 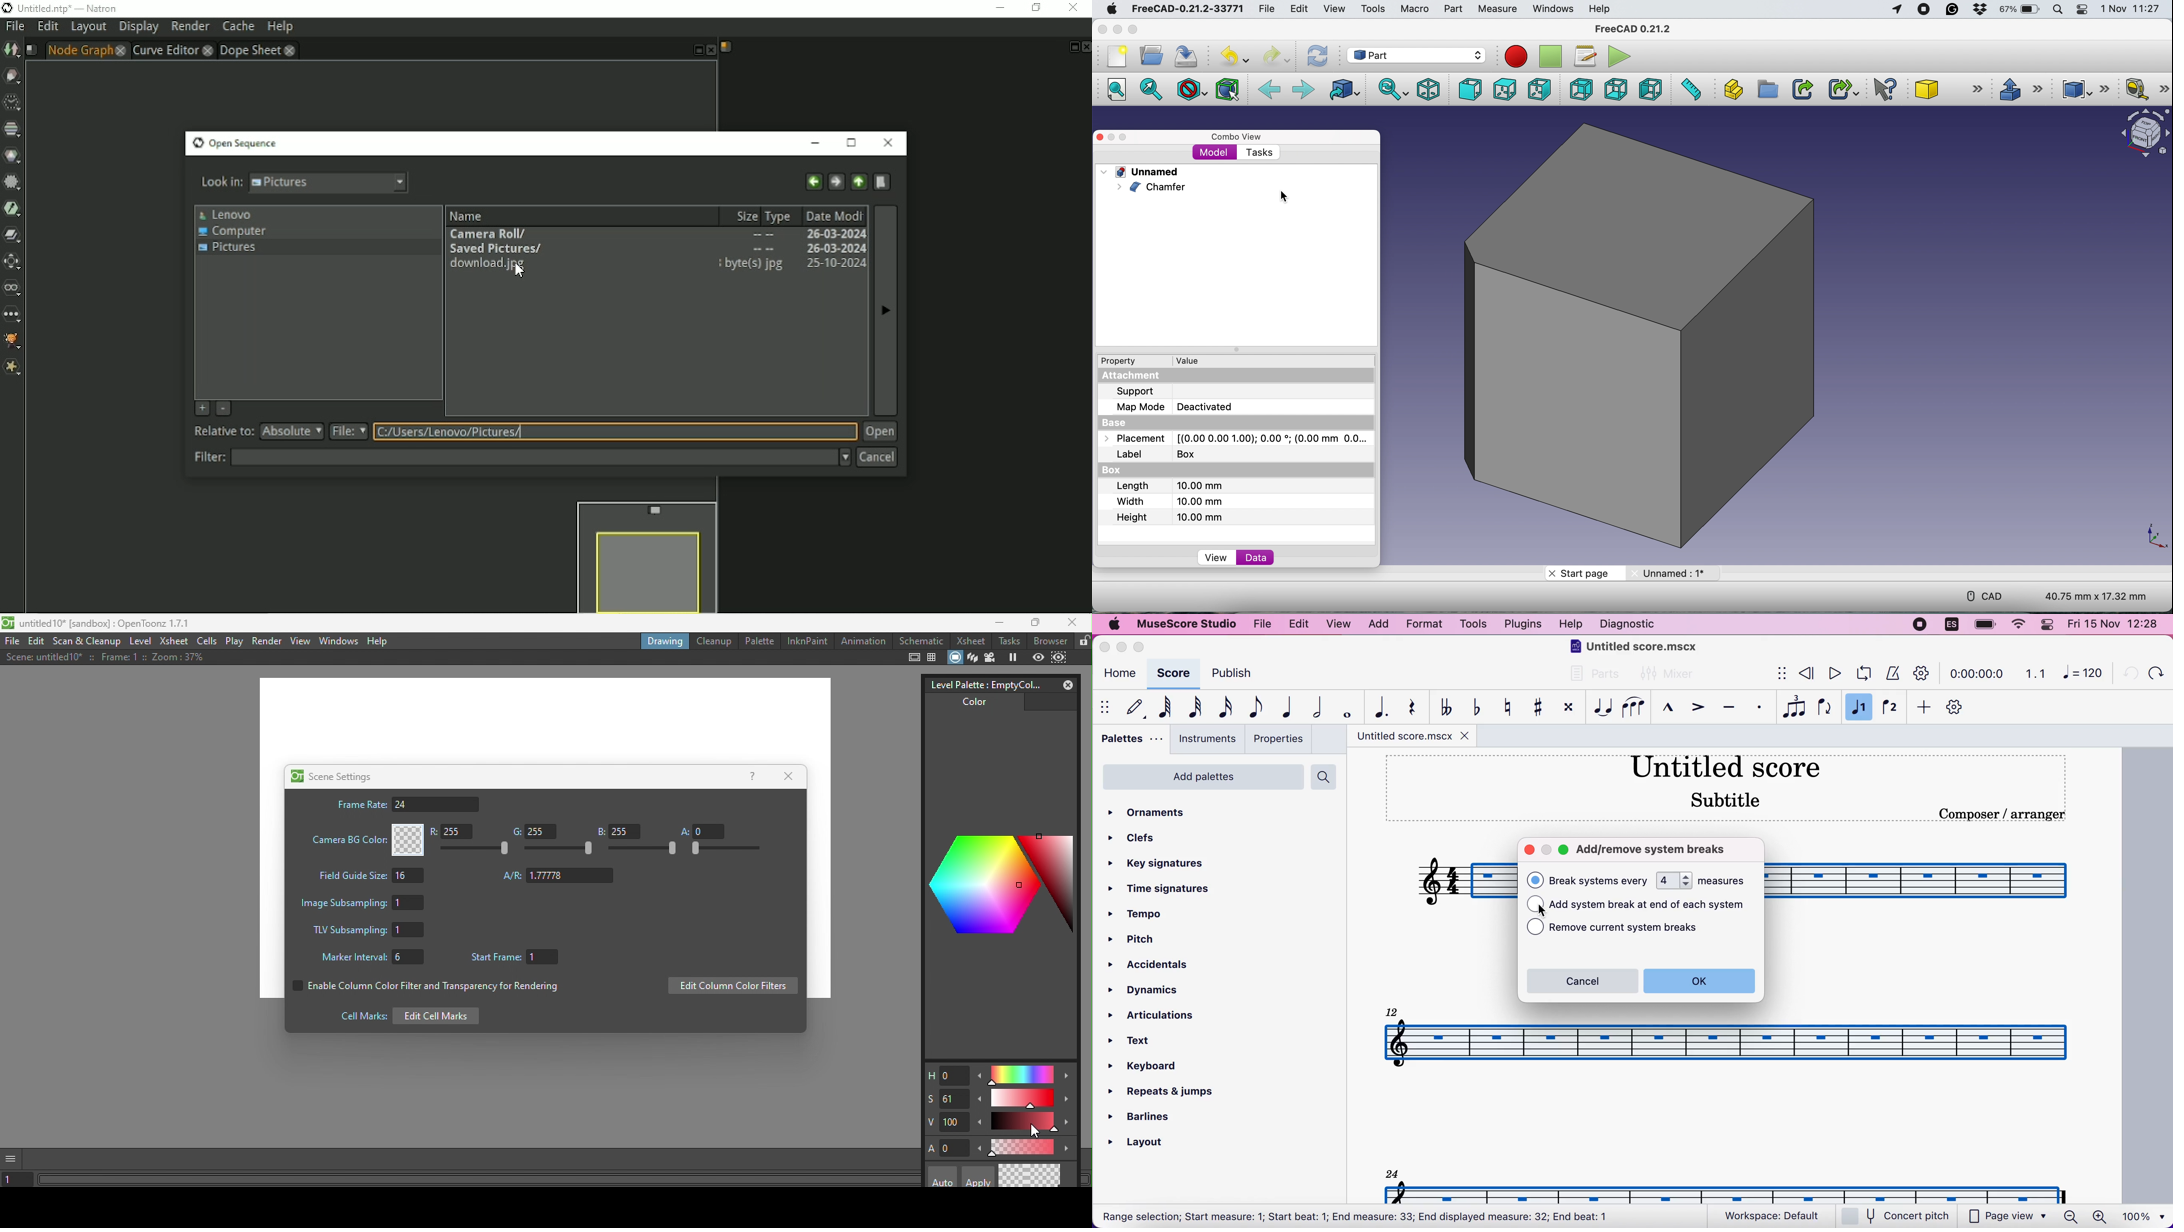 I want to click on backward, so click(x=1270, y=89).